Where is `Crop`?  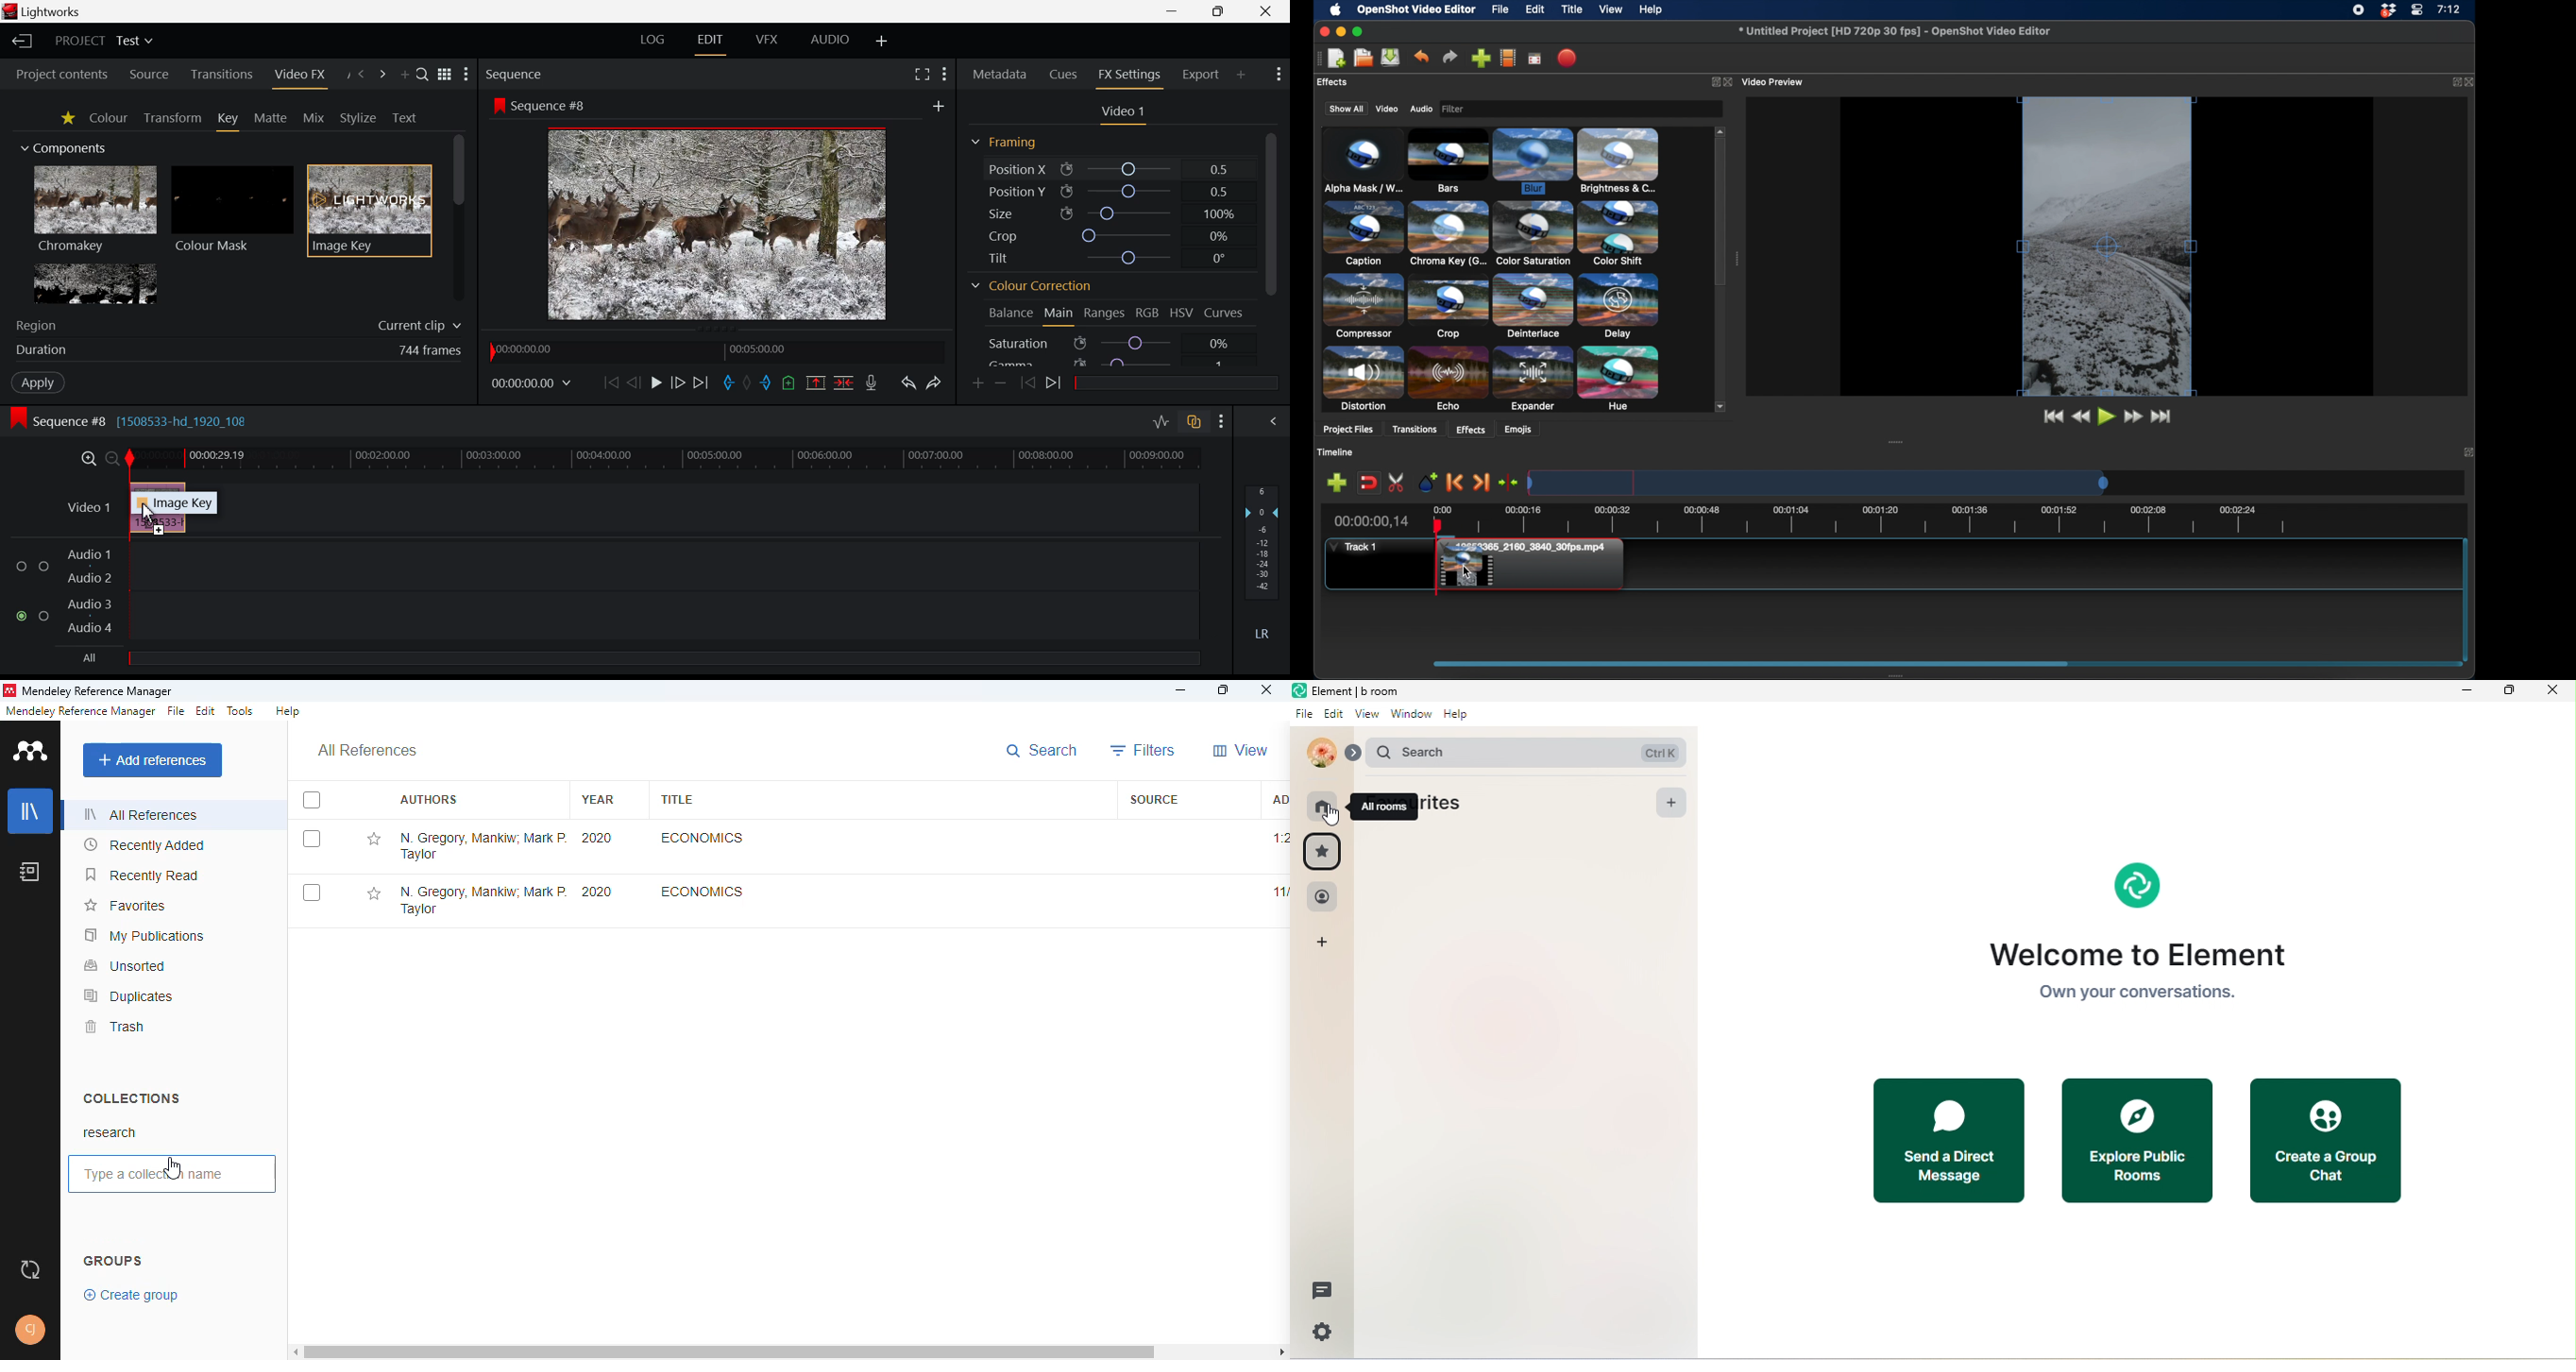
Crop is located at coordinates (1001, 236).